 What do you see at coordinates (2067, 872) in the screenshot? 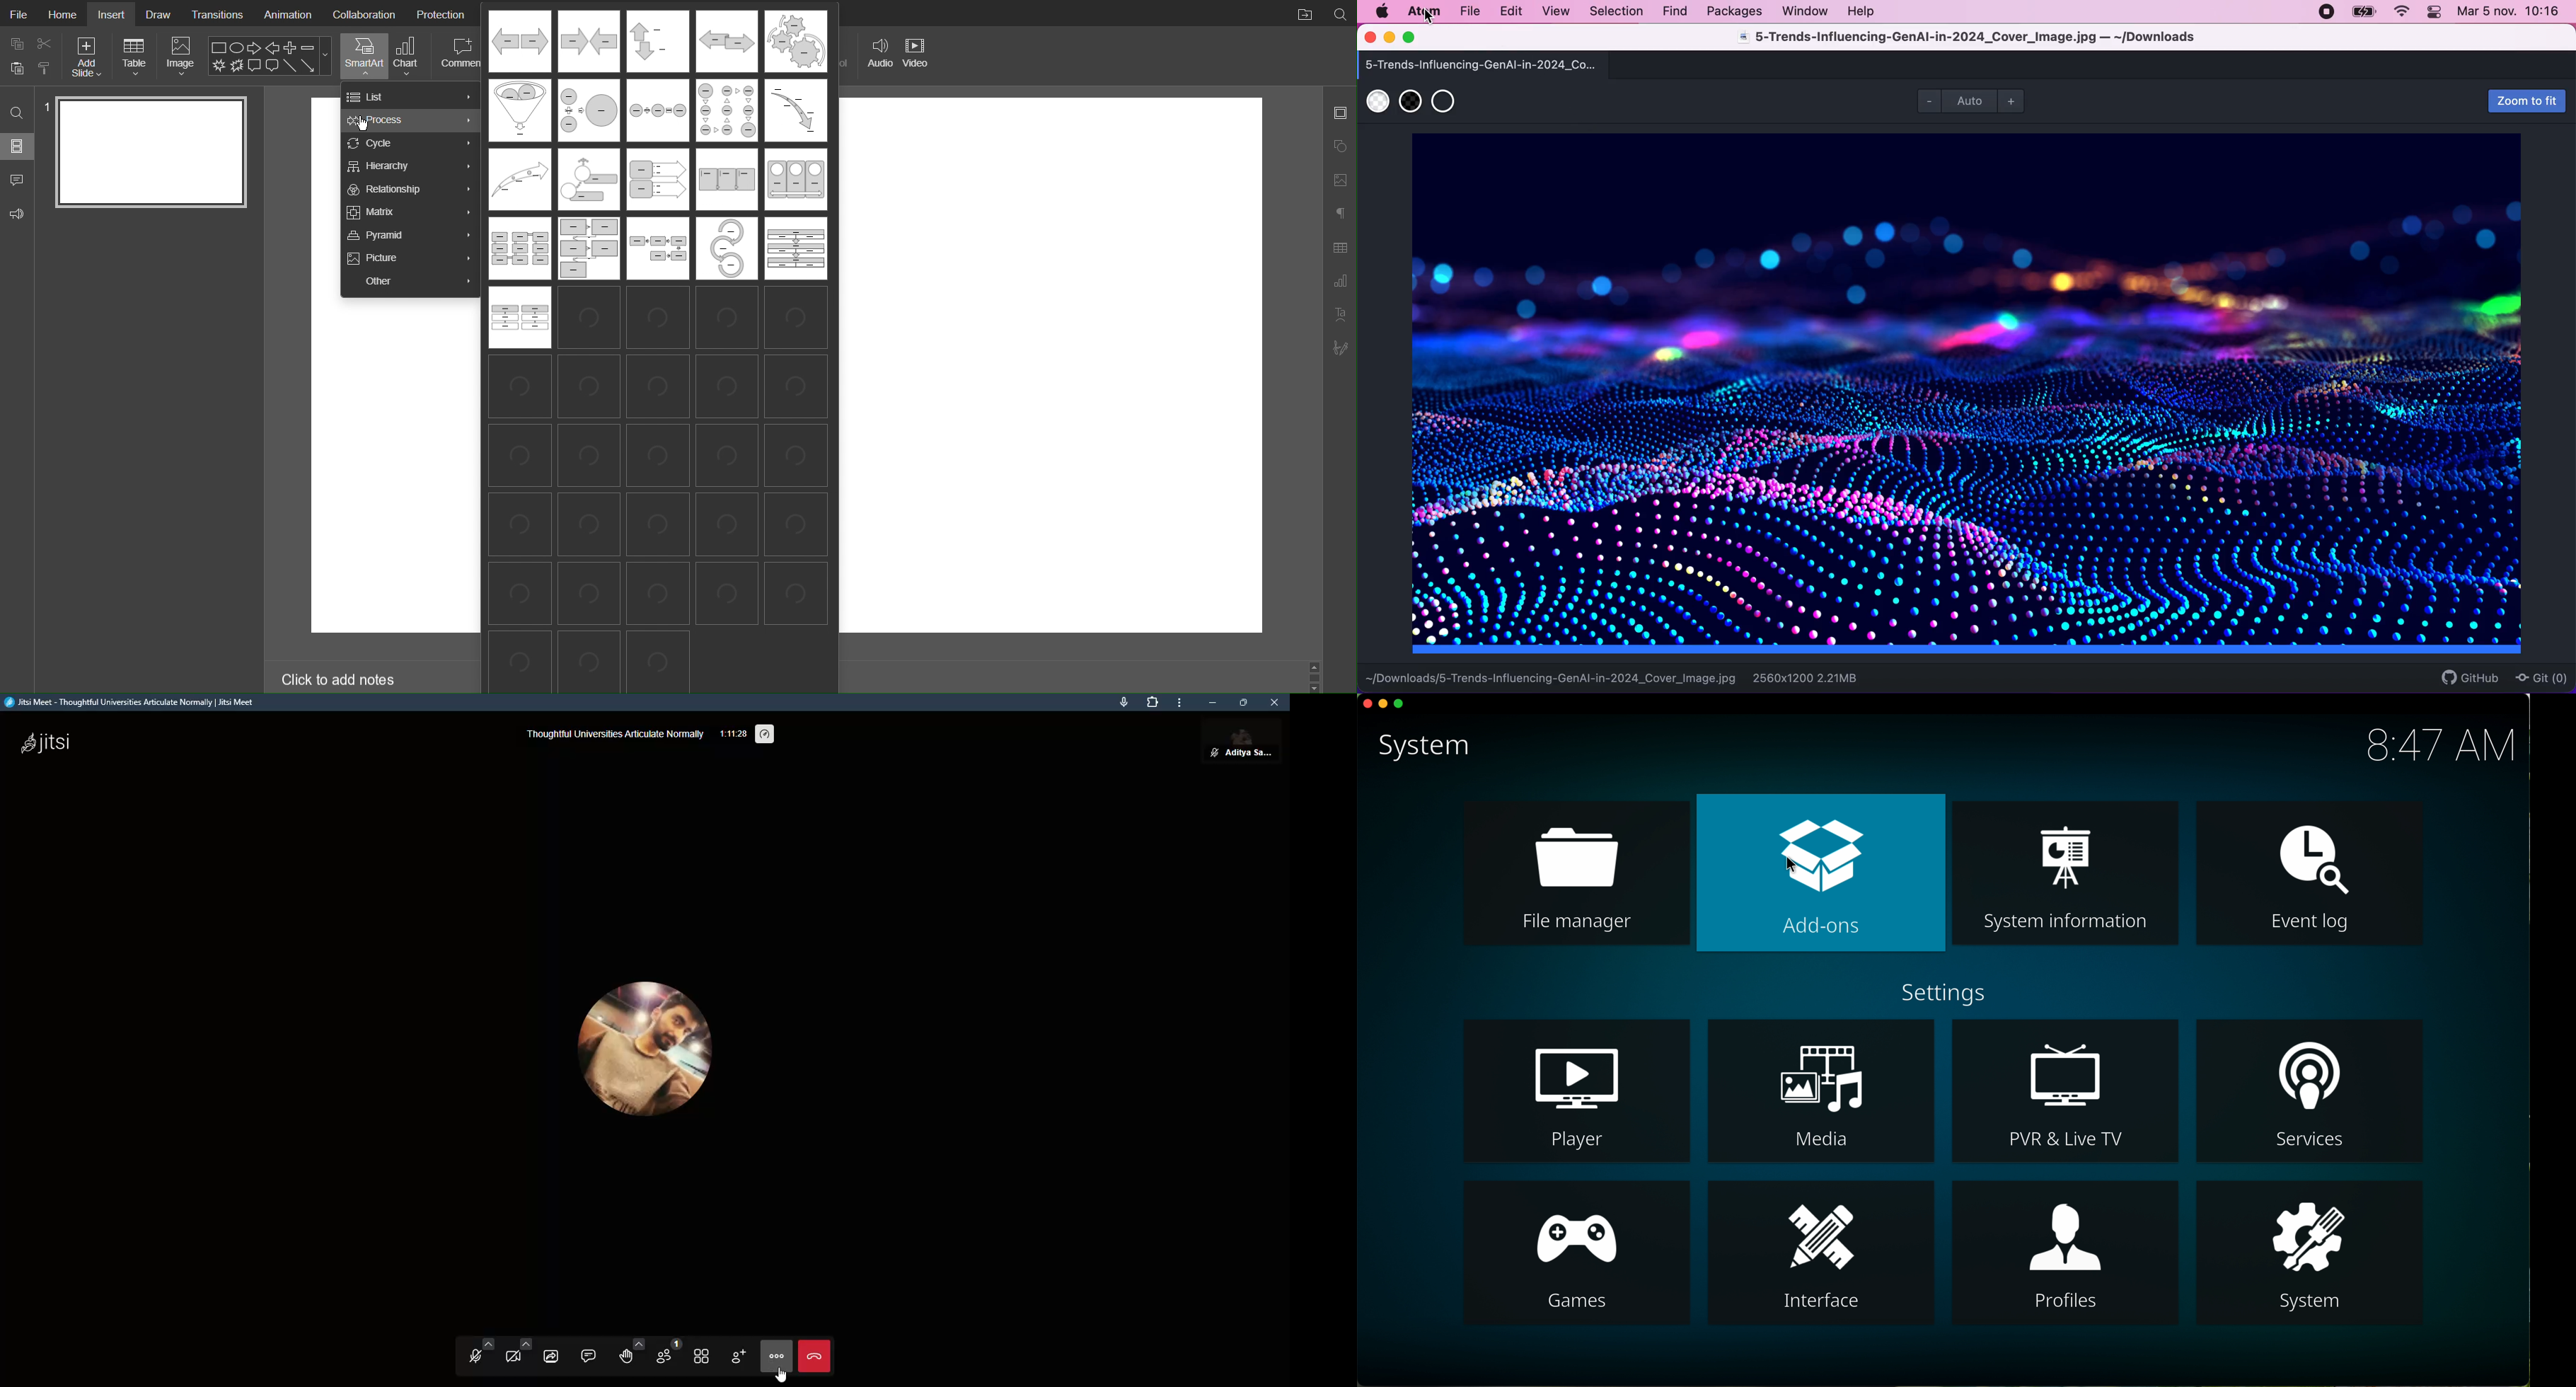
I see `system information` at bounding box center [2067, 872].